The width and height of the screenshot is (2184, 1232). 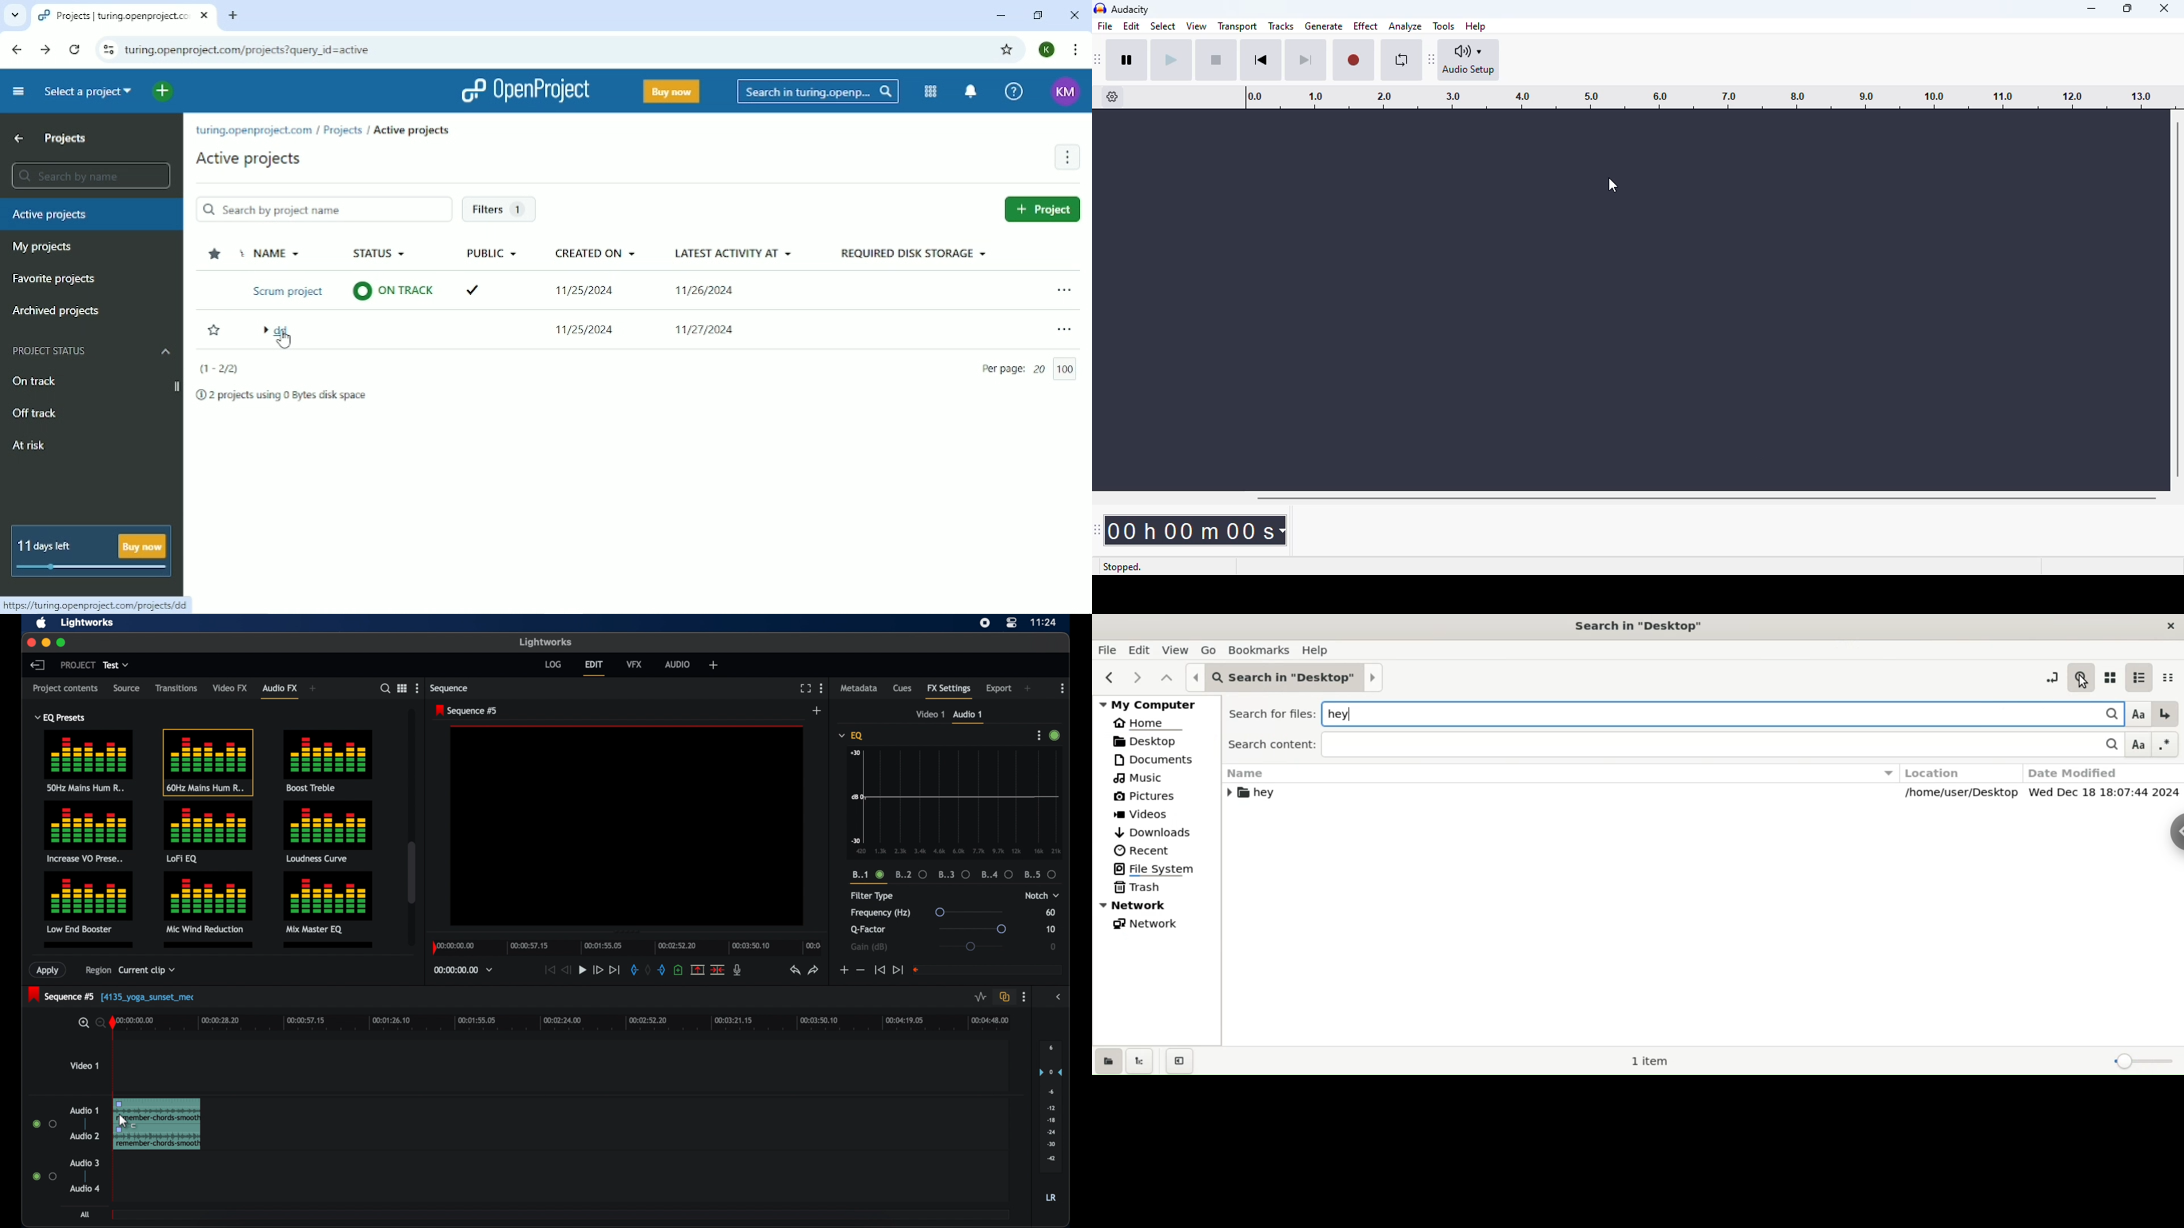 I want to click on 50hz, so click(x=89, y=763).